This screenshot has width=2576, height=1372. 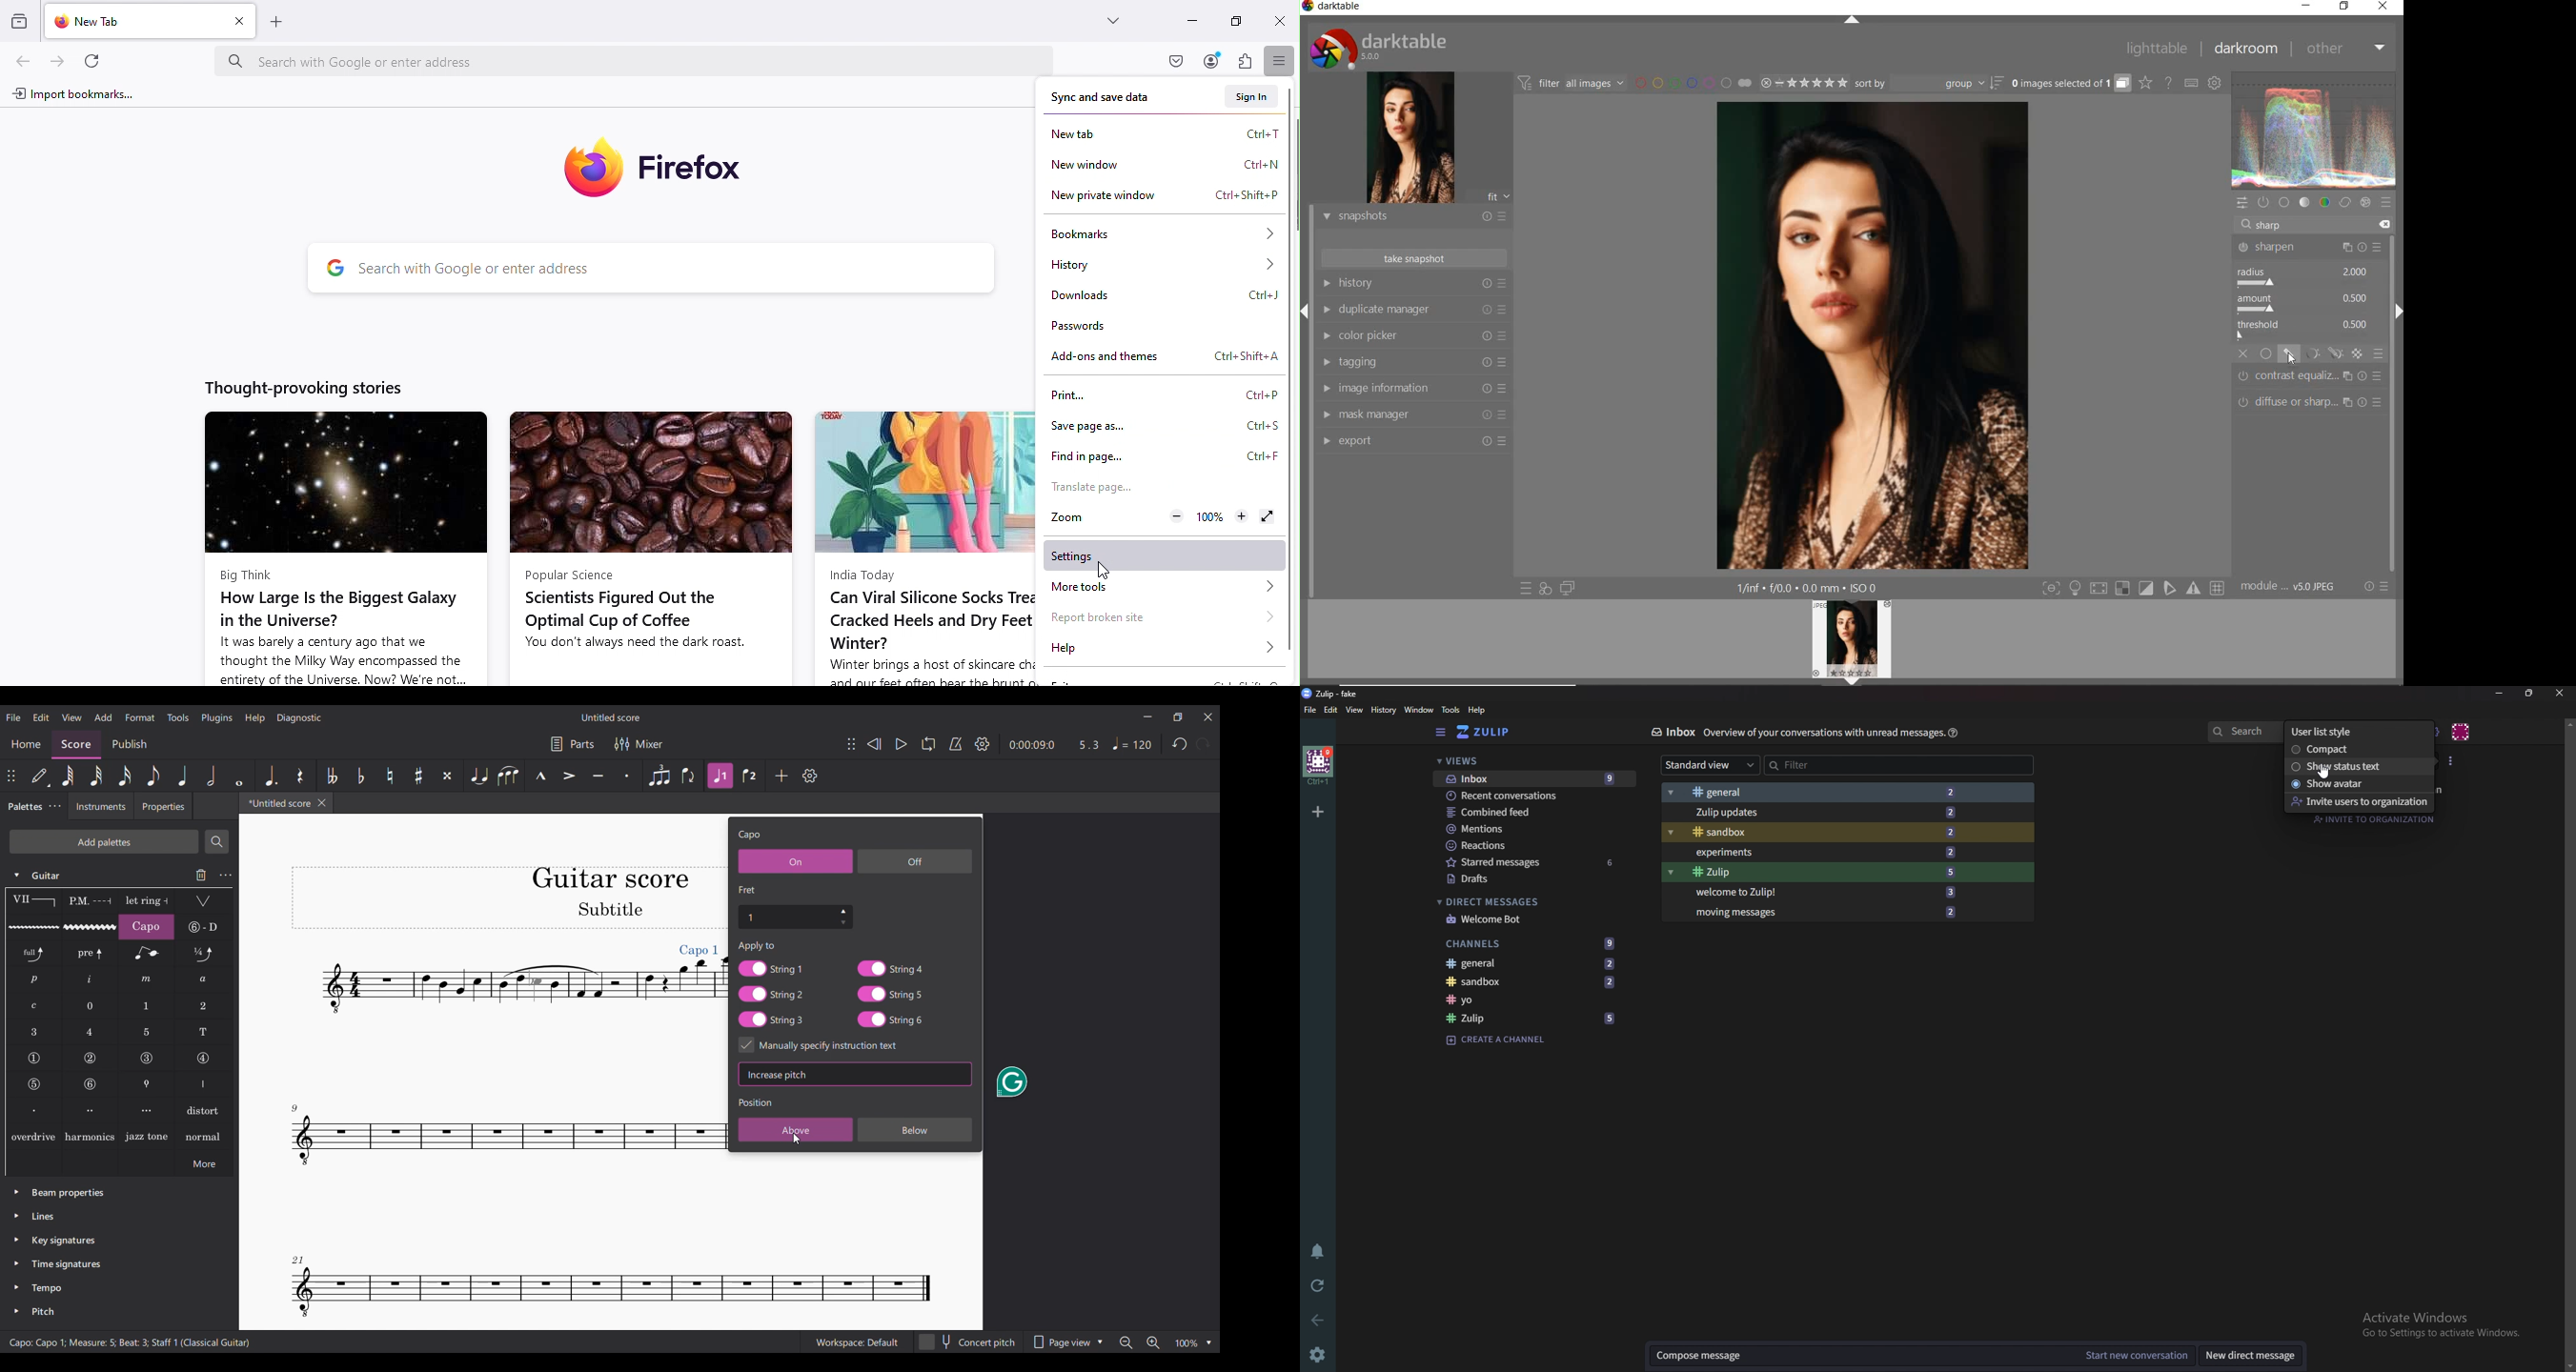 I want to click on effect, so click(x=2366, y=204).